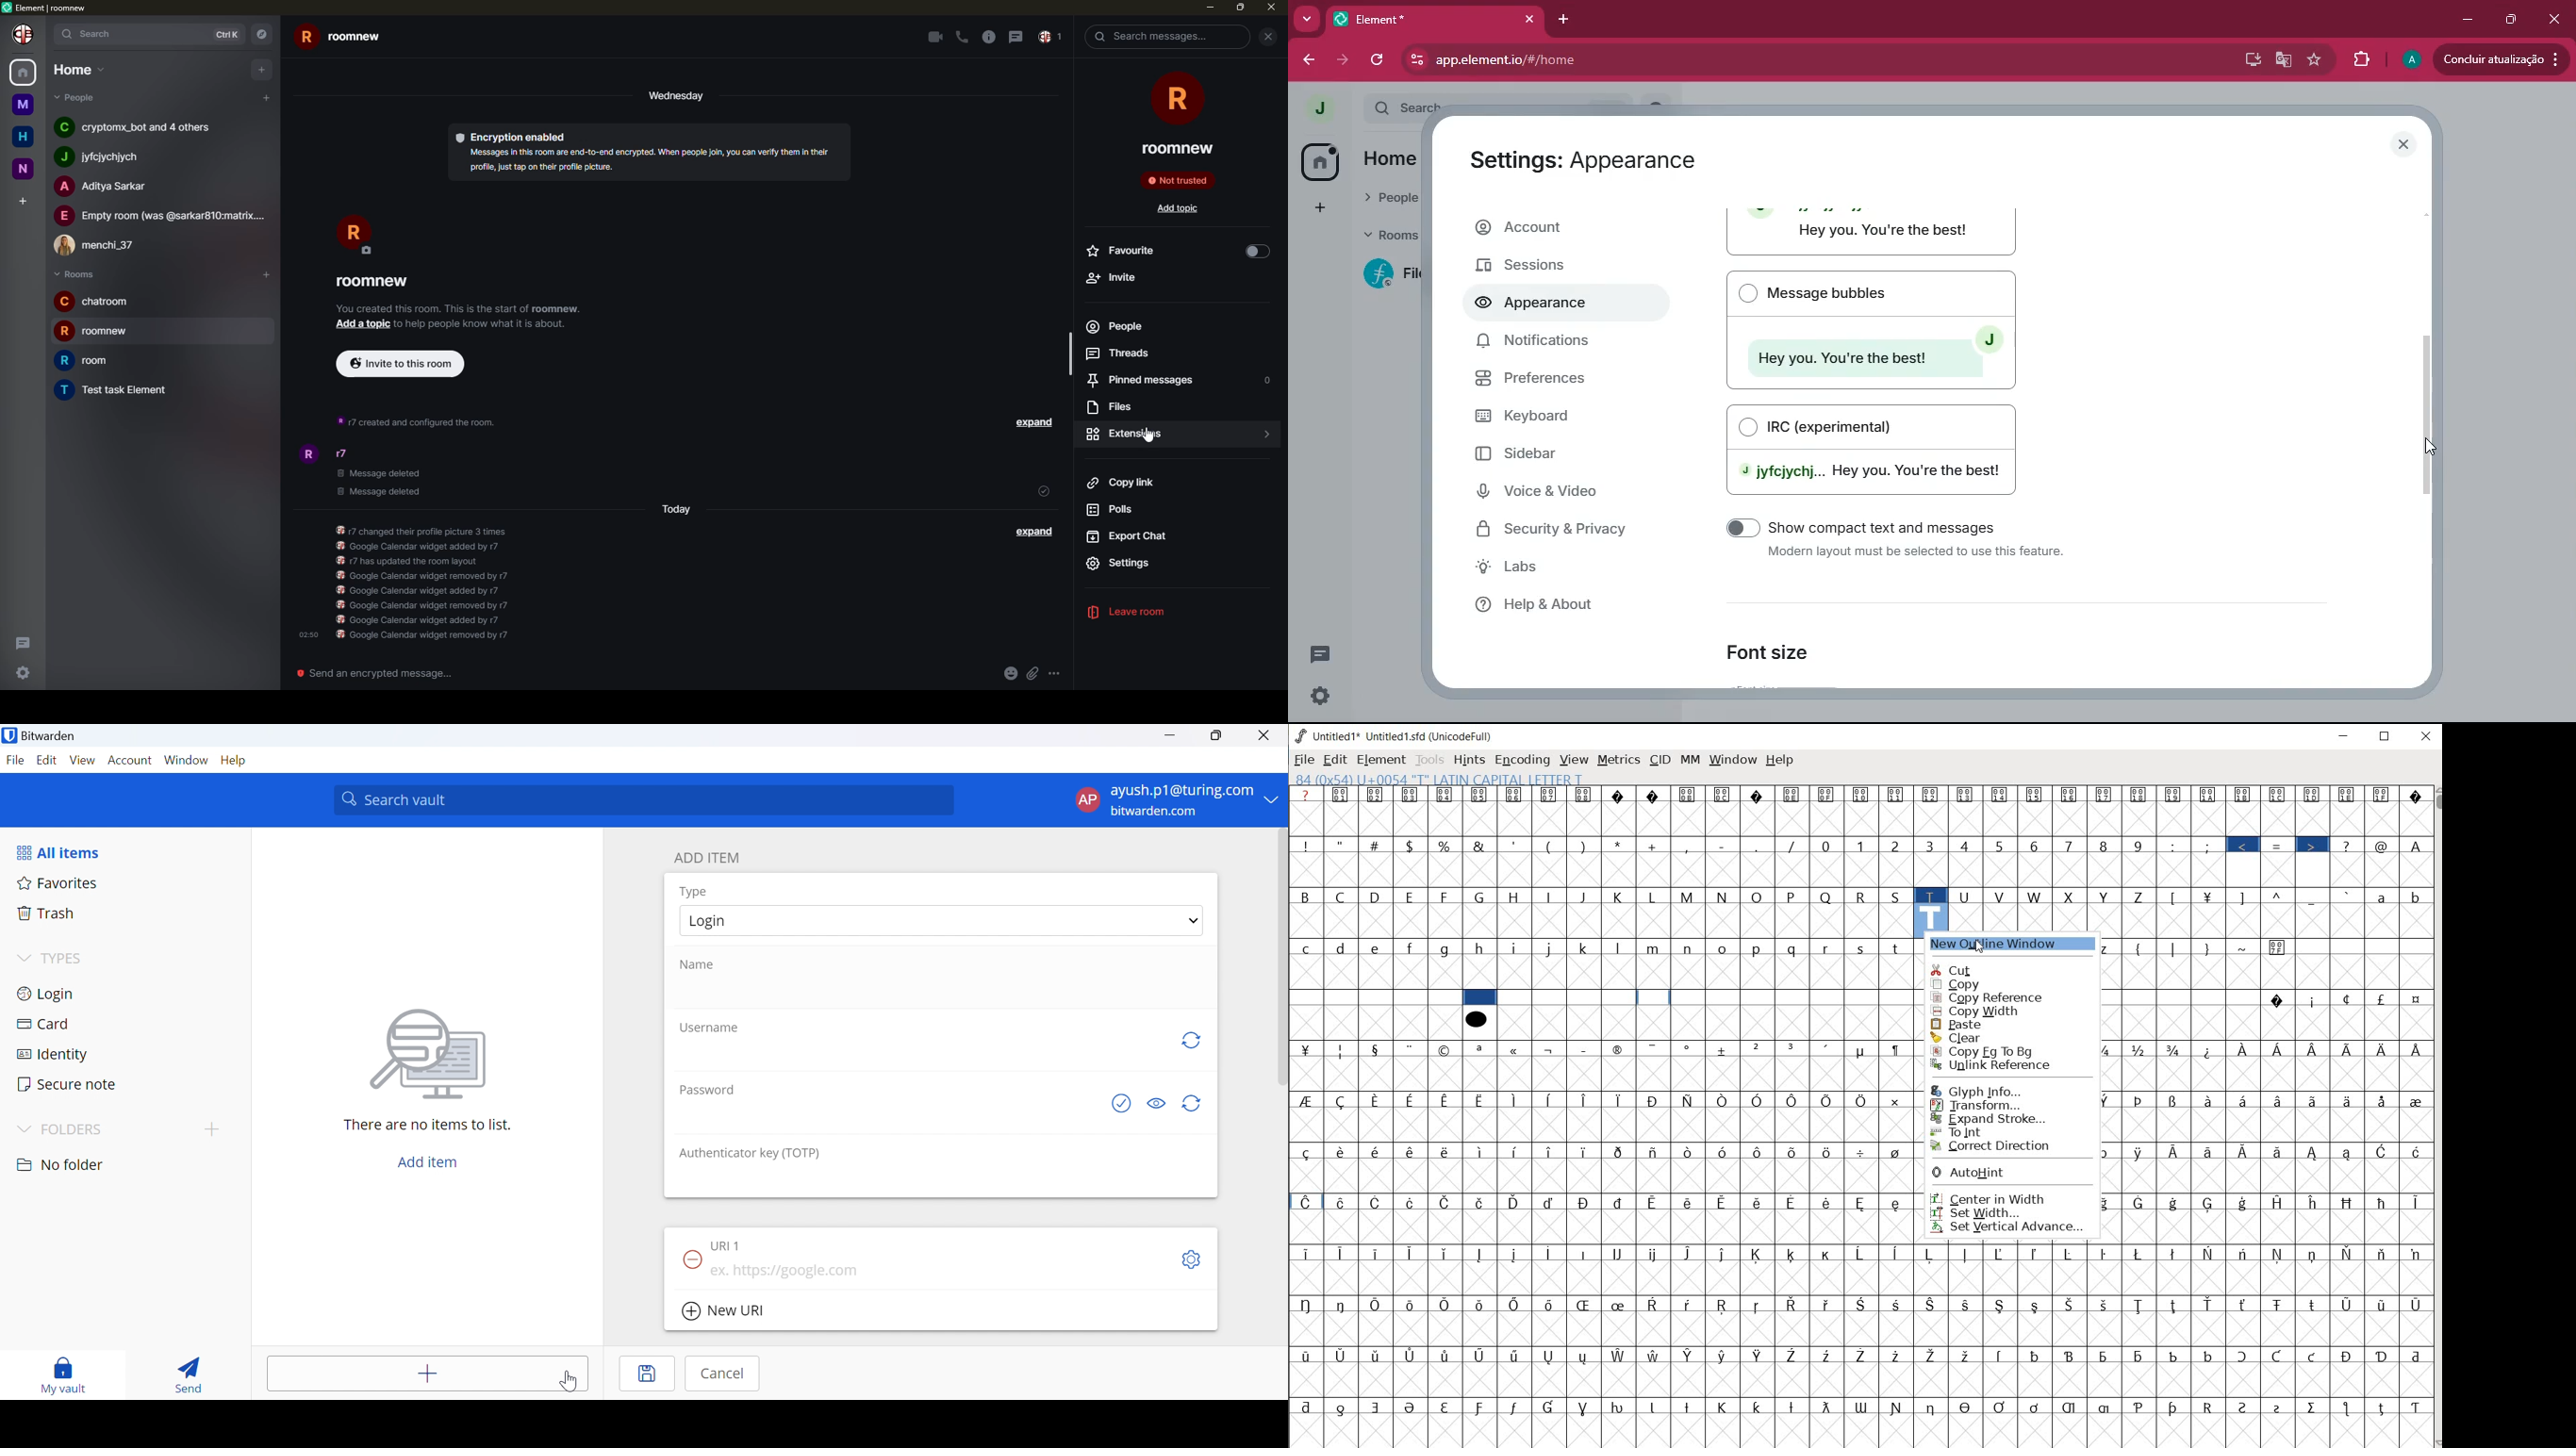 The height and width of the screenshot is (1456, 2576). I want to click on max, so click(1238, 9).